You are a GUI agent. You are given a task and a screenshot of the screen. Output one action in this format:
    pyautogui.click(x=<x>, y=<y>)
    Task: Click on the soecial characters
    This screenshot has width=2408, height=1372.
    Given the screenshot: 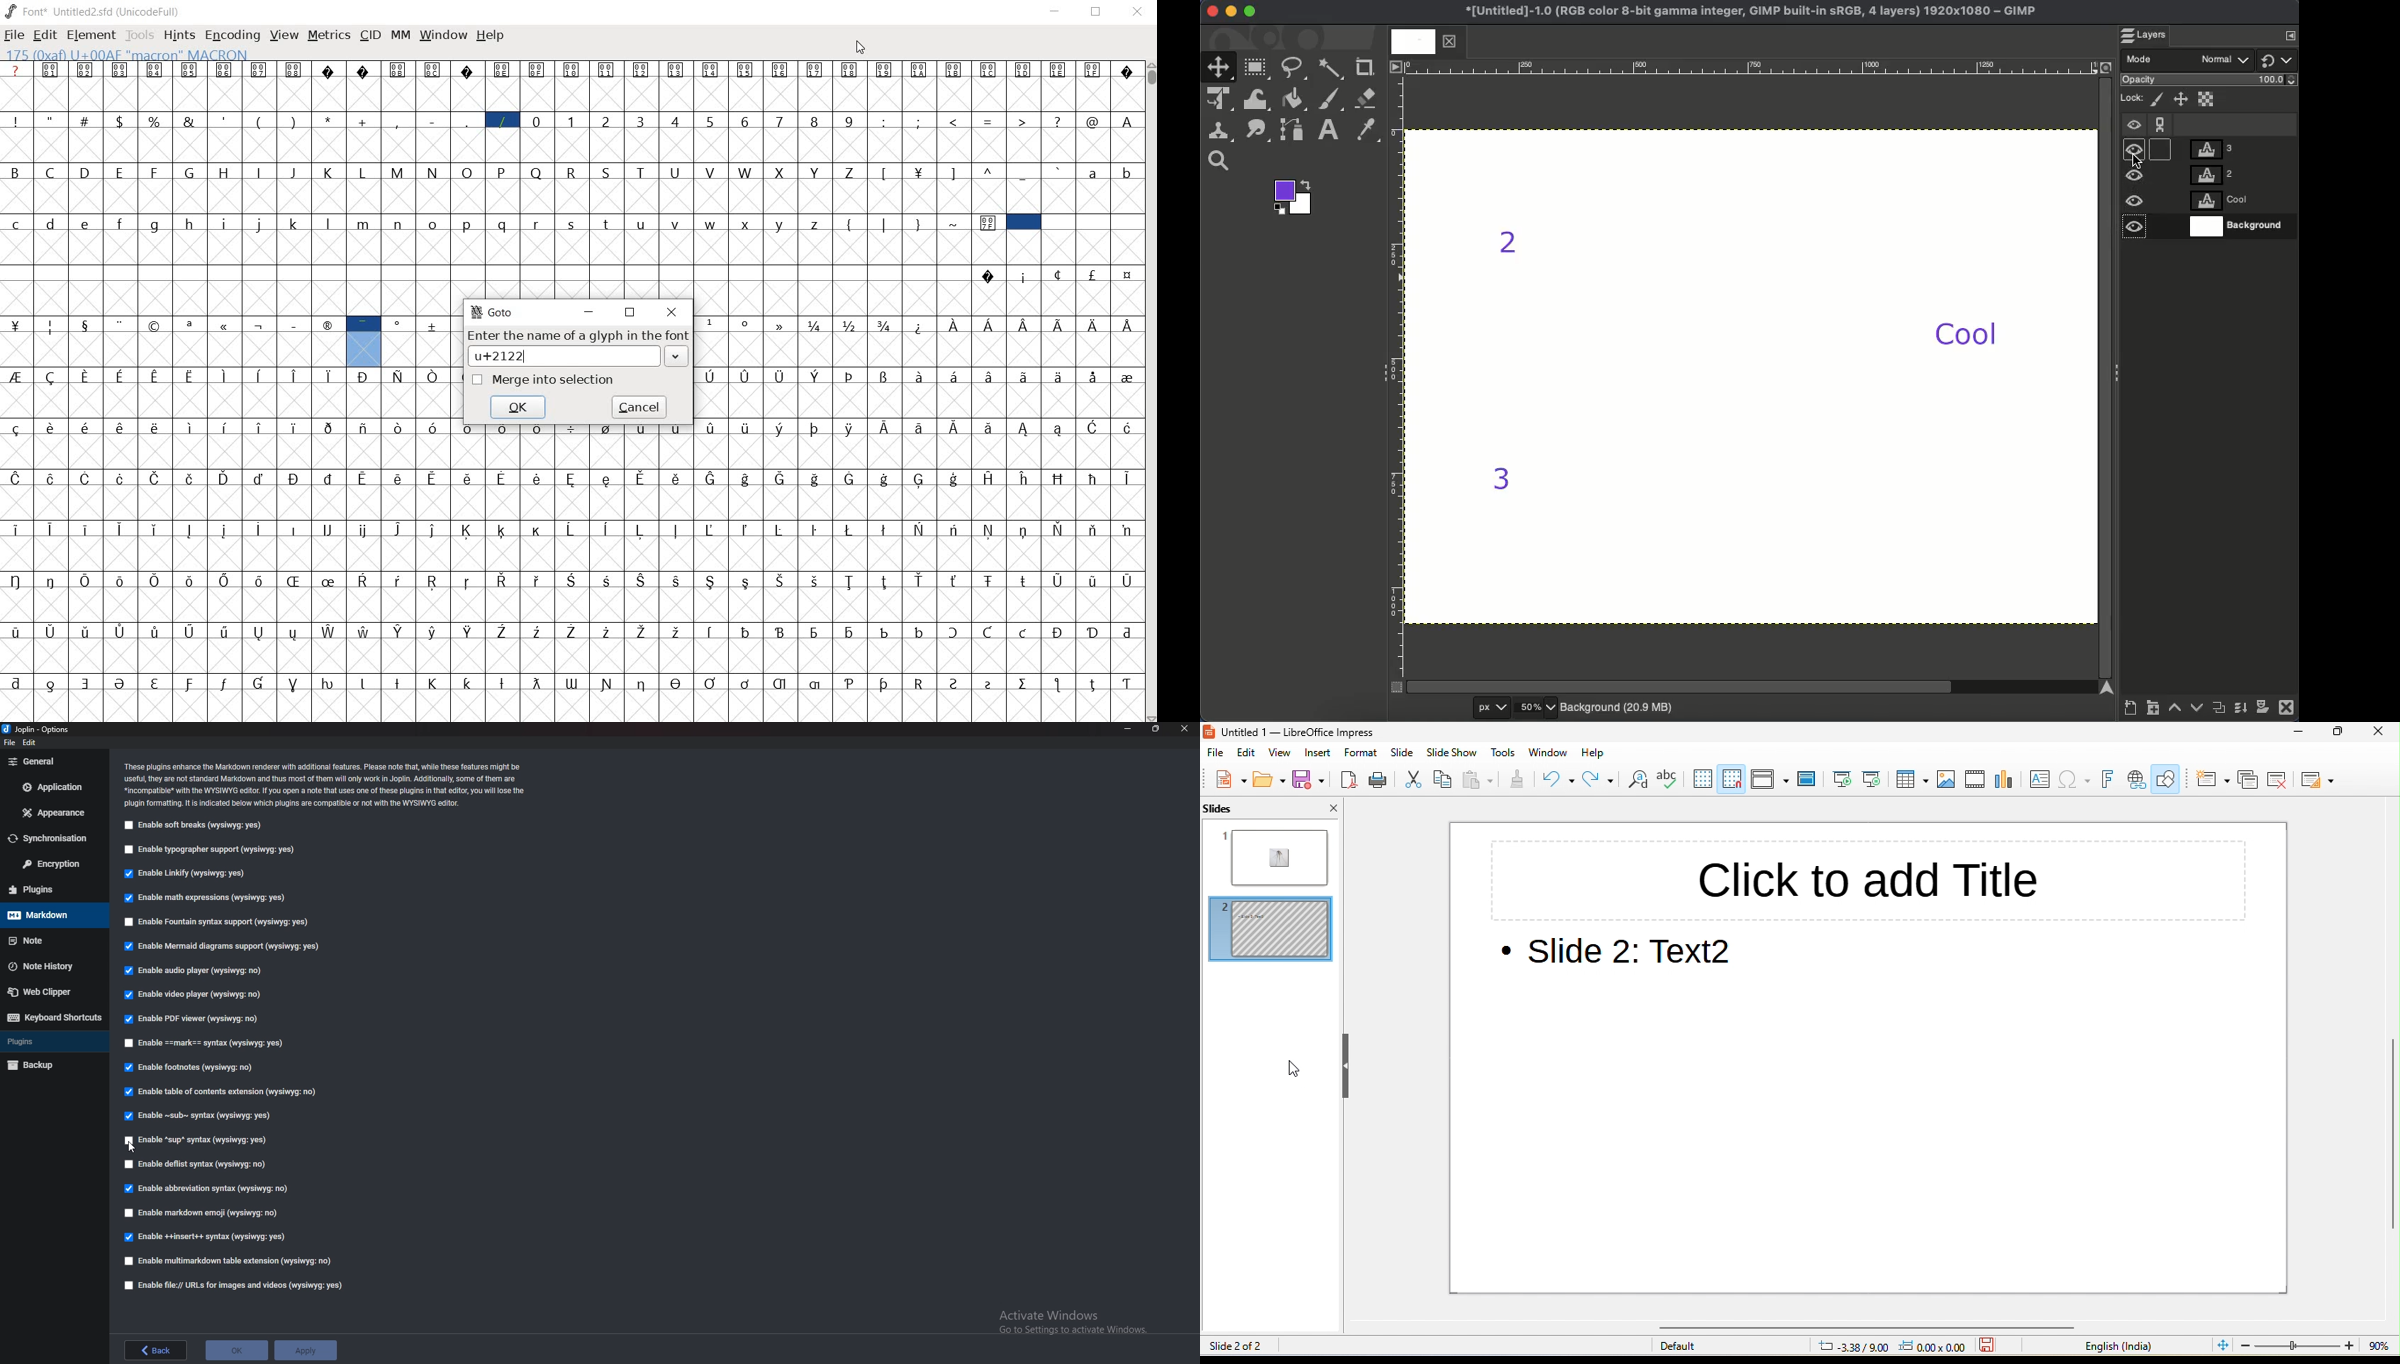 What is the action you would take?
    pyautogui.click(x=257, y=138)
    